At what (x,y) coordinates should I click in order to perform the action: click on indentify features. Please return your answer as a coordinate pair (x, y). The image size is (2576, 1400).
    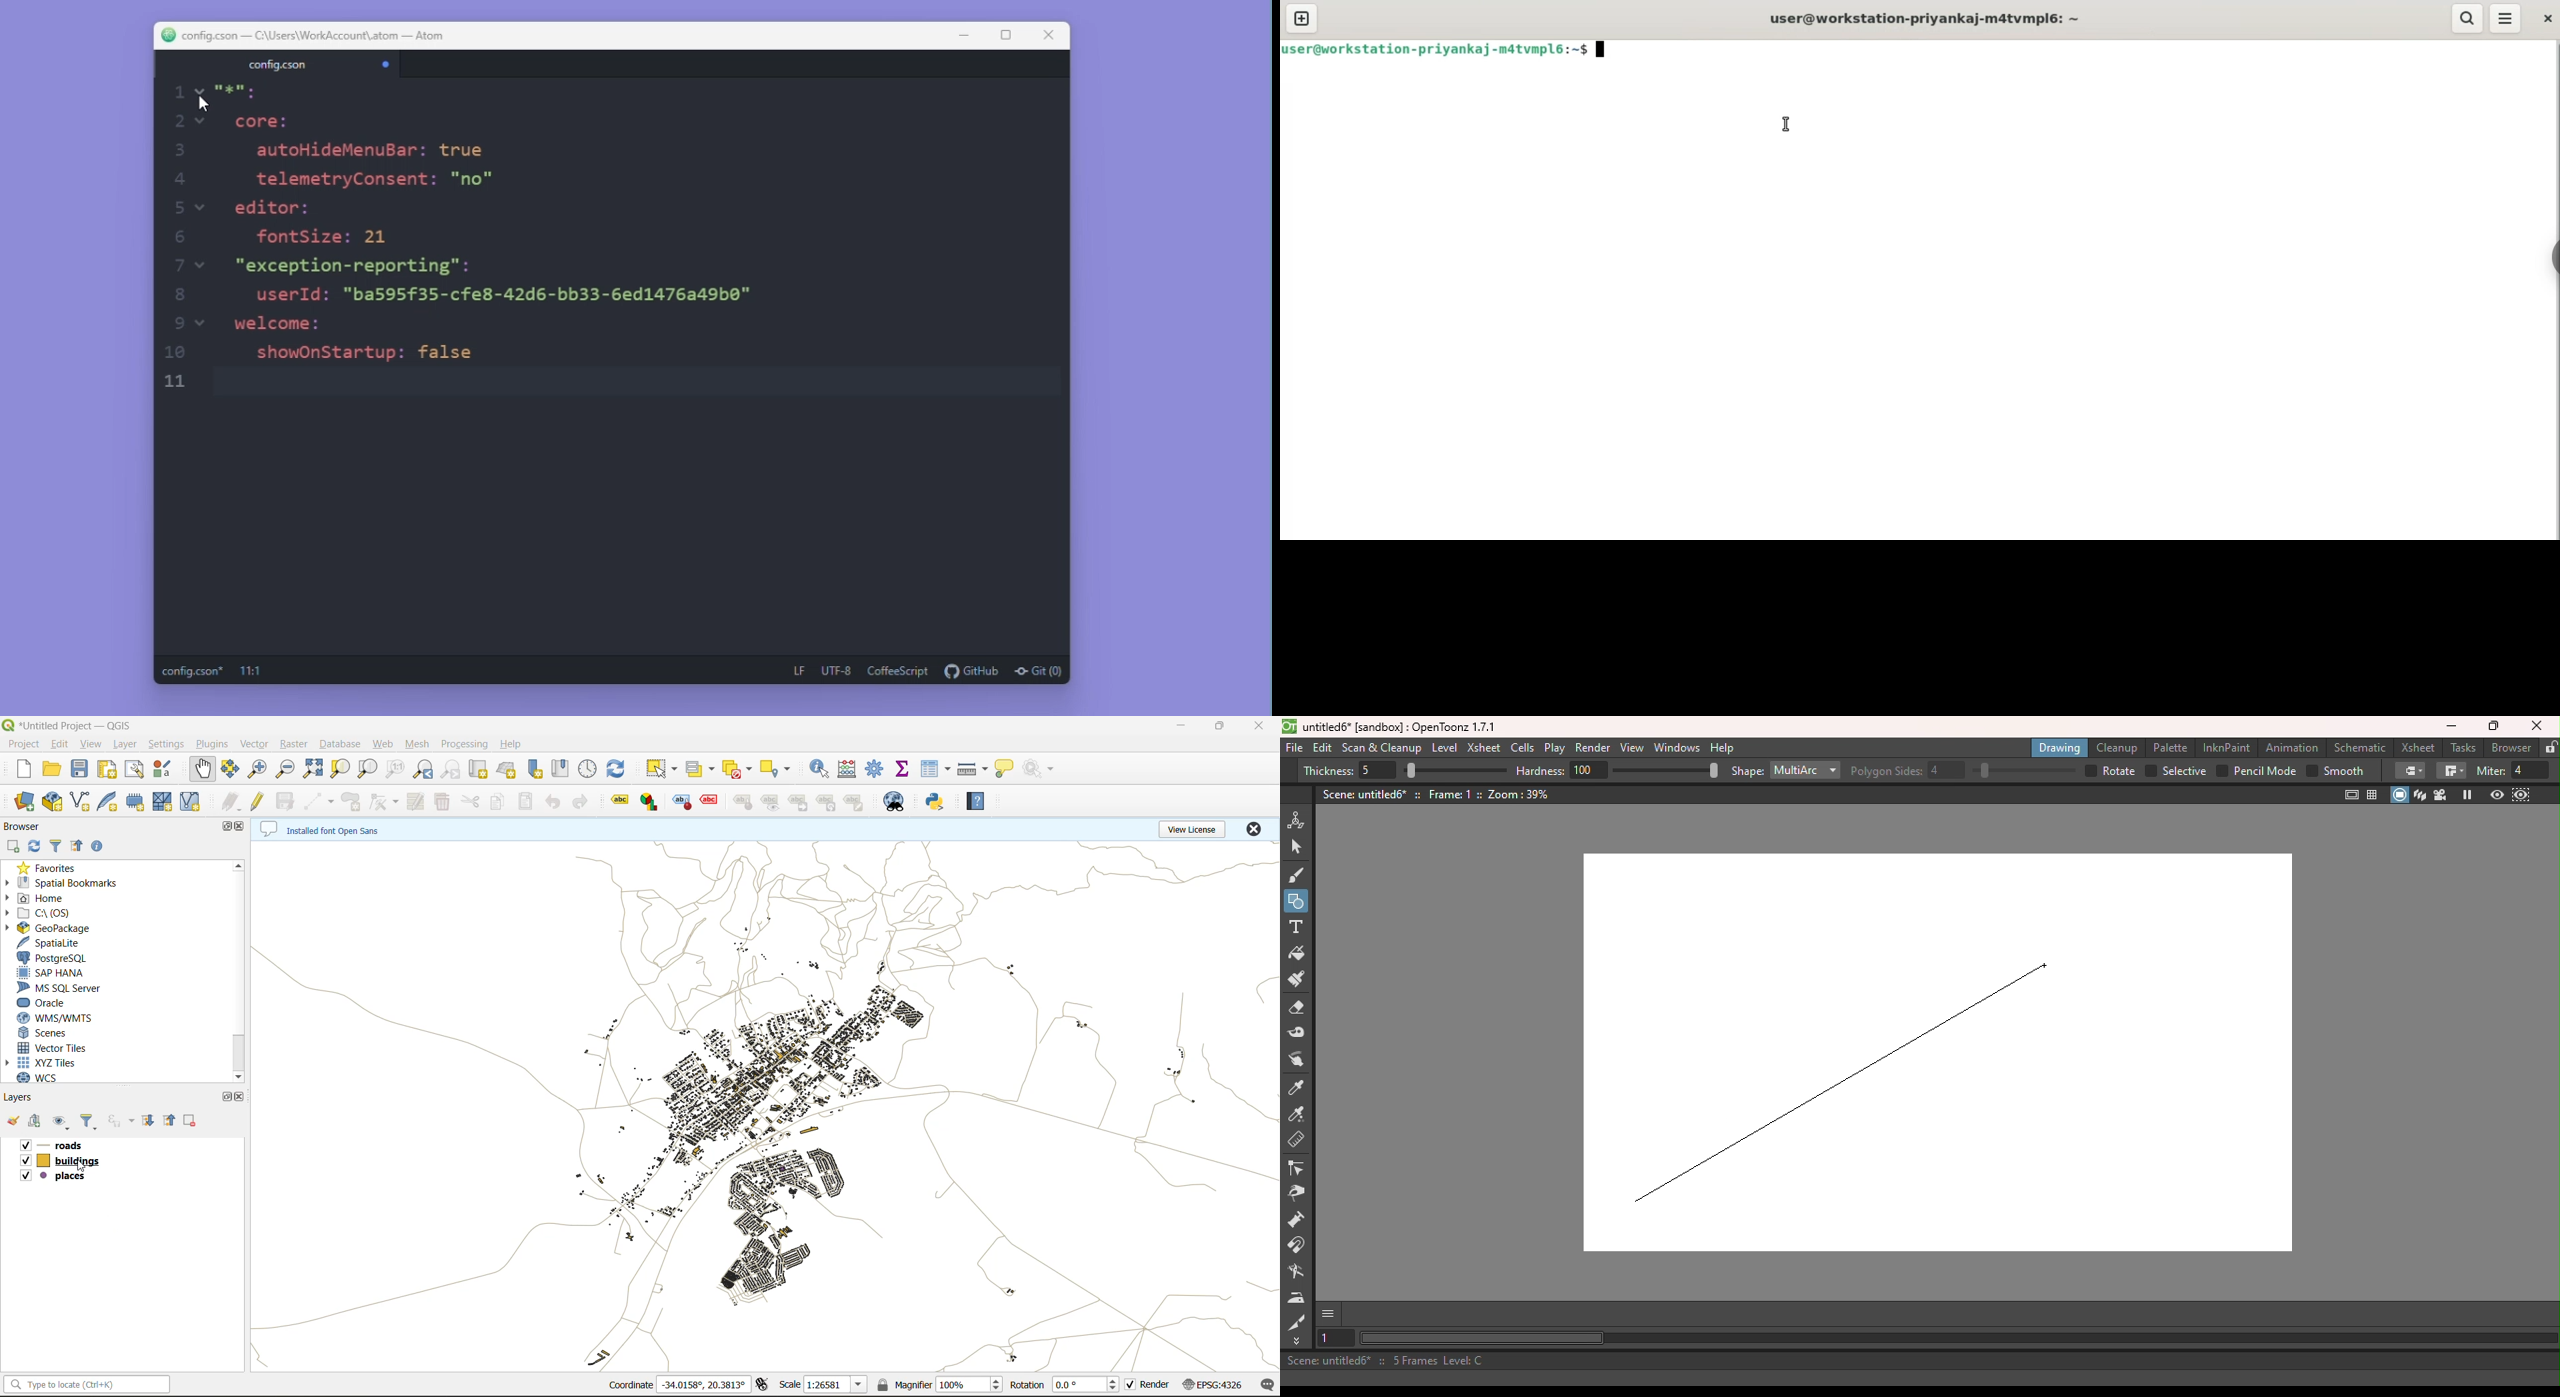
    Looking at the image, I should click on (819, 773).